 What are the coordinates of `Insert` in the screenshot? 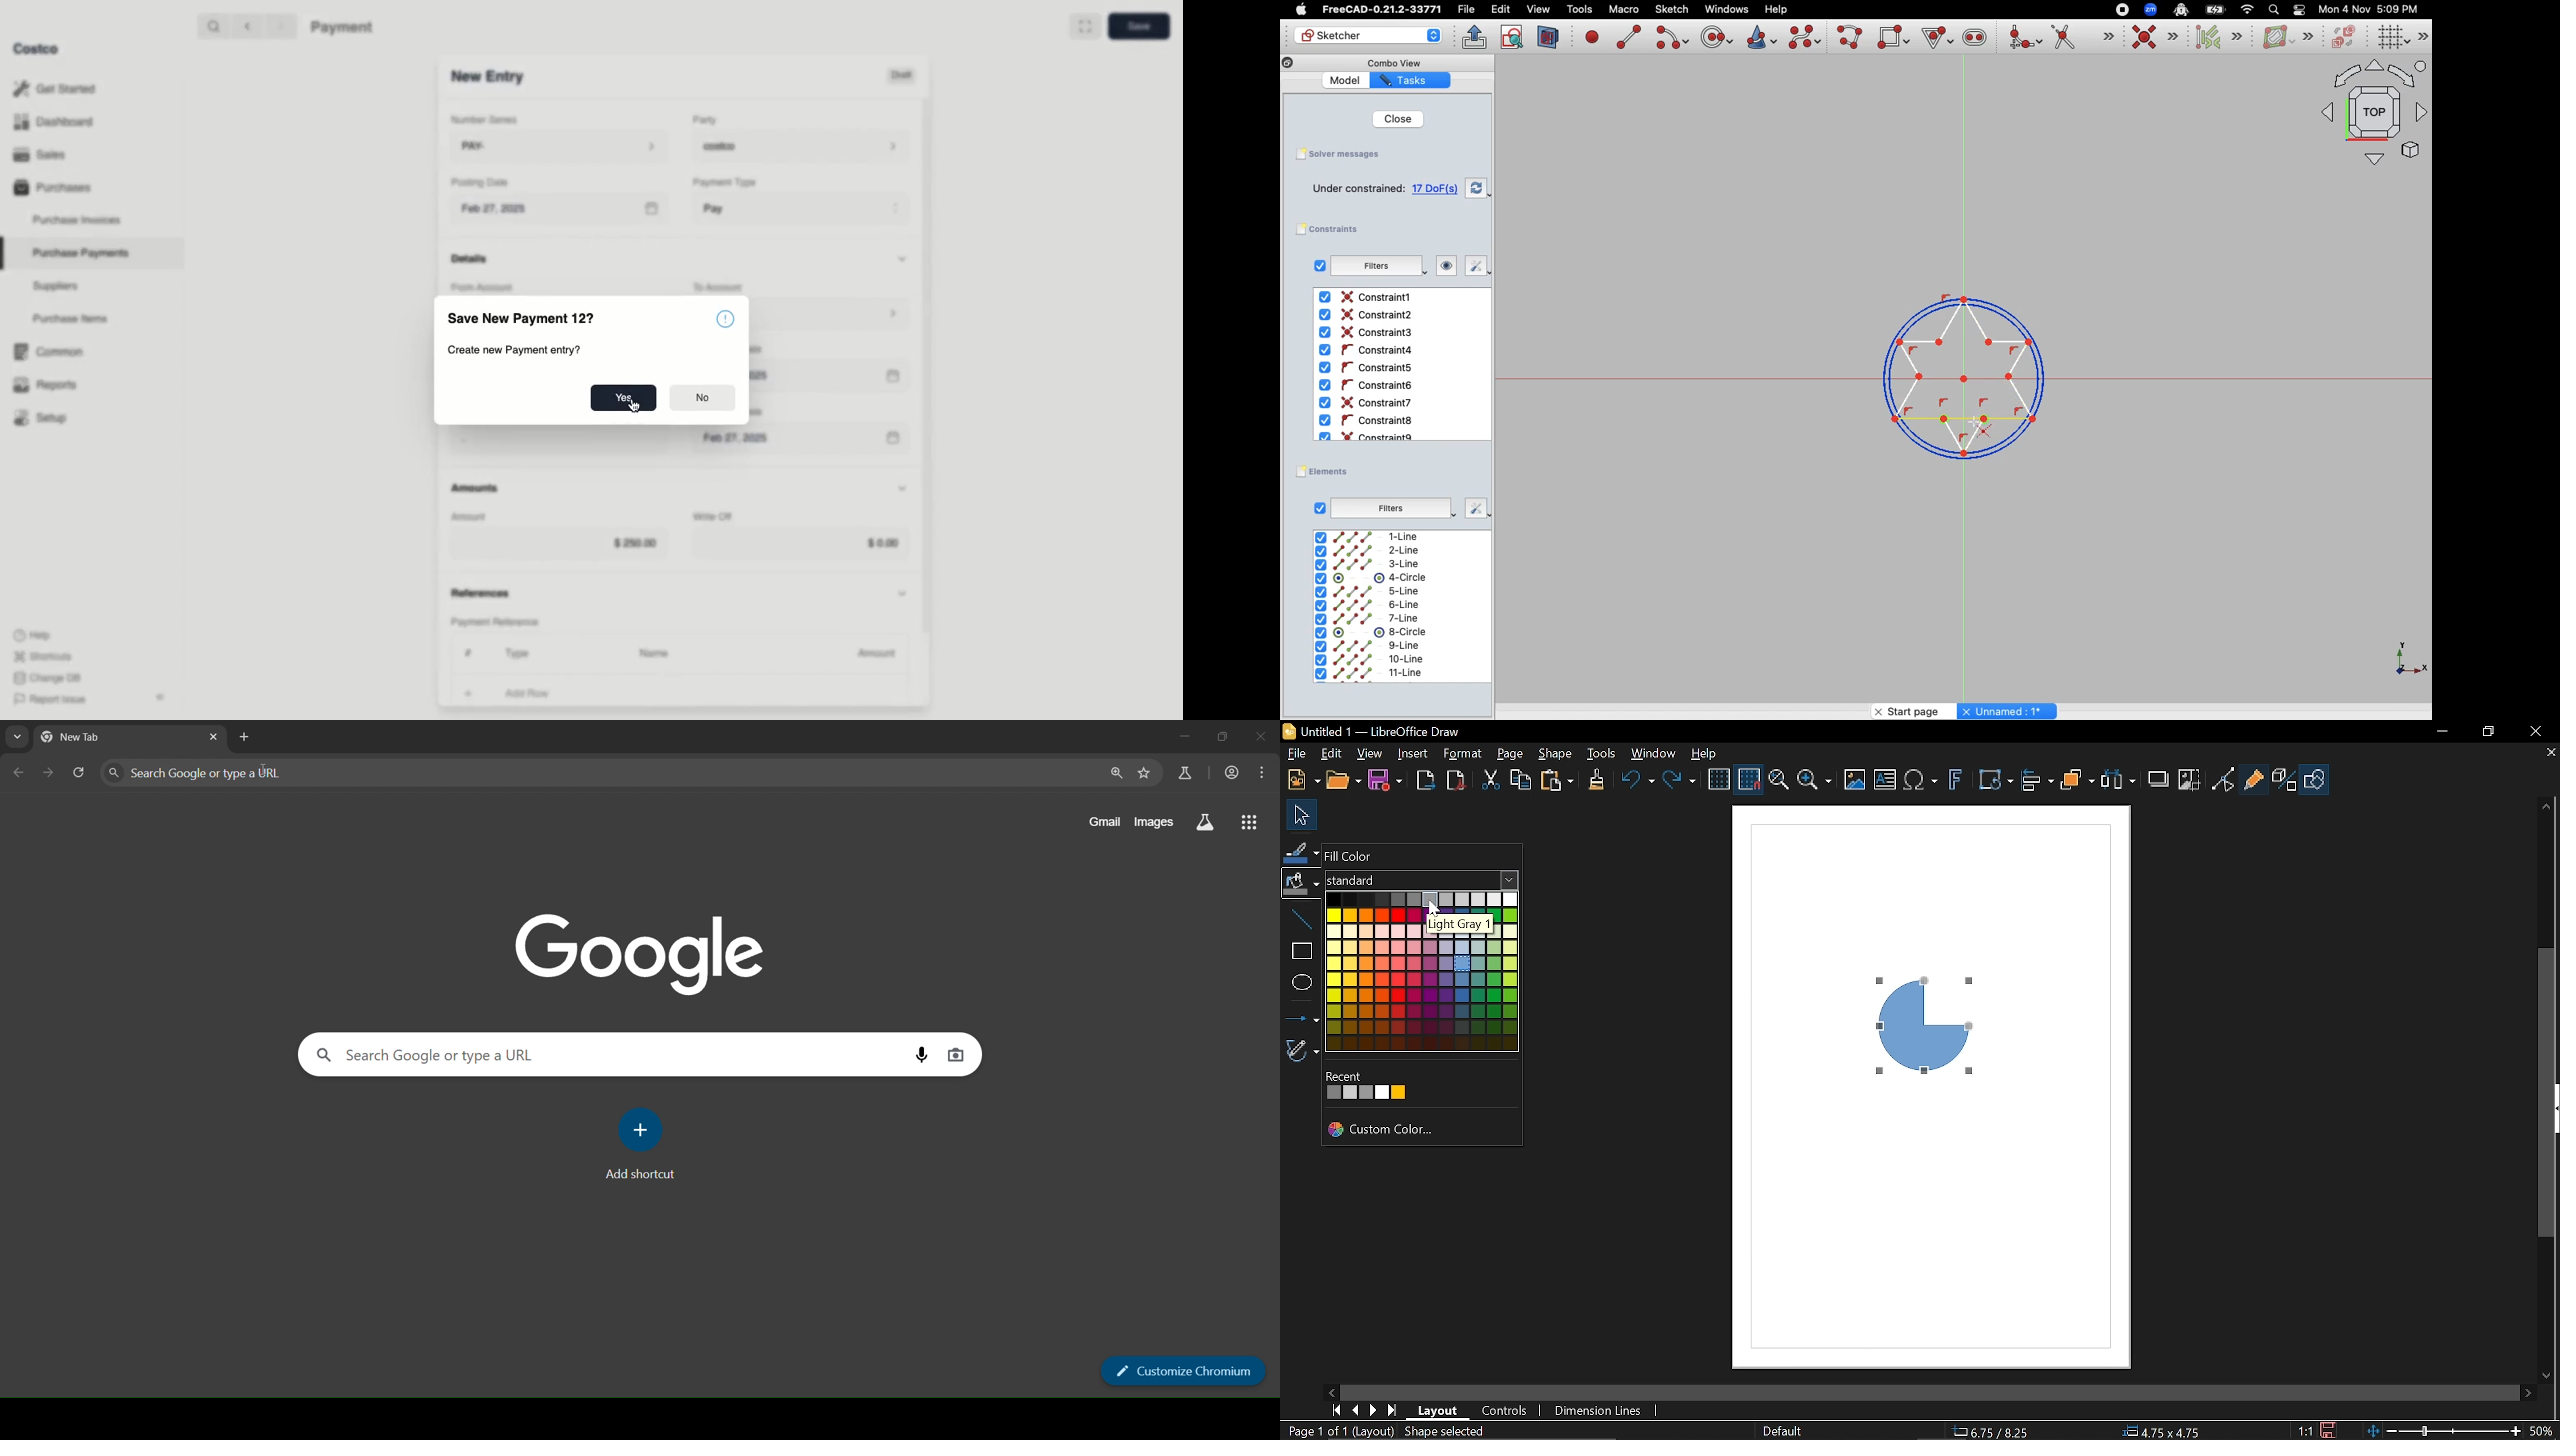 It's located at (1413, 753).